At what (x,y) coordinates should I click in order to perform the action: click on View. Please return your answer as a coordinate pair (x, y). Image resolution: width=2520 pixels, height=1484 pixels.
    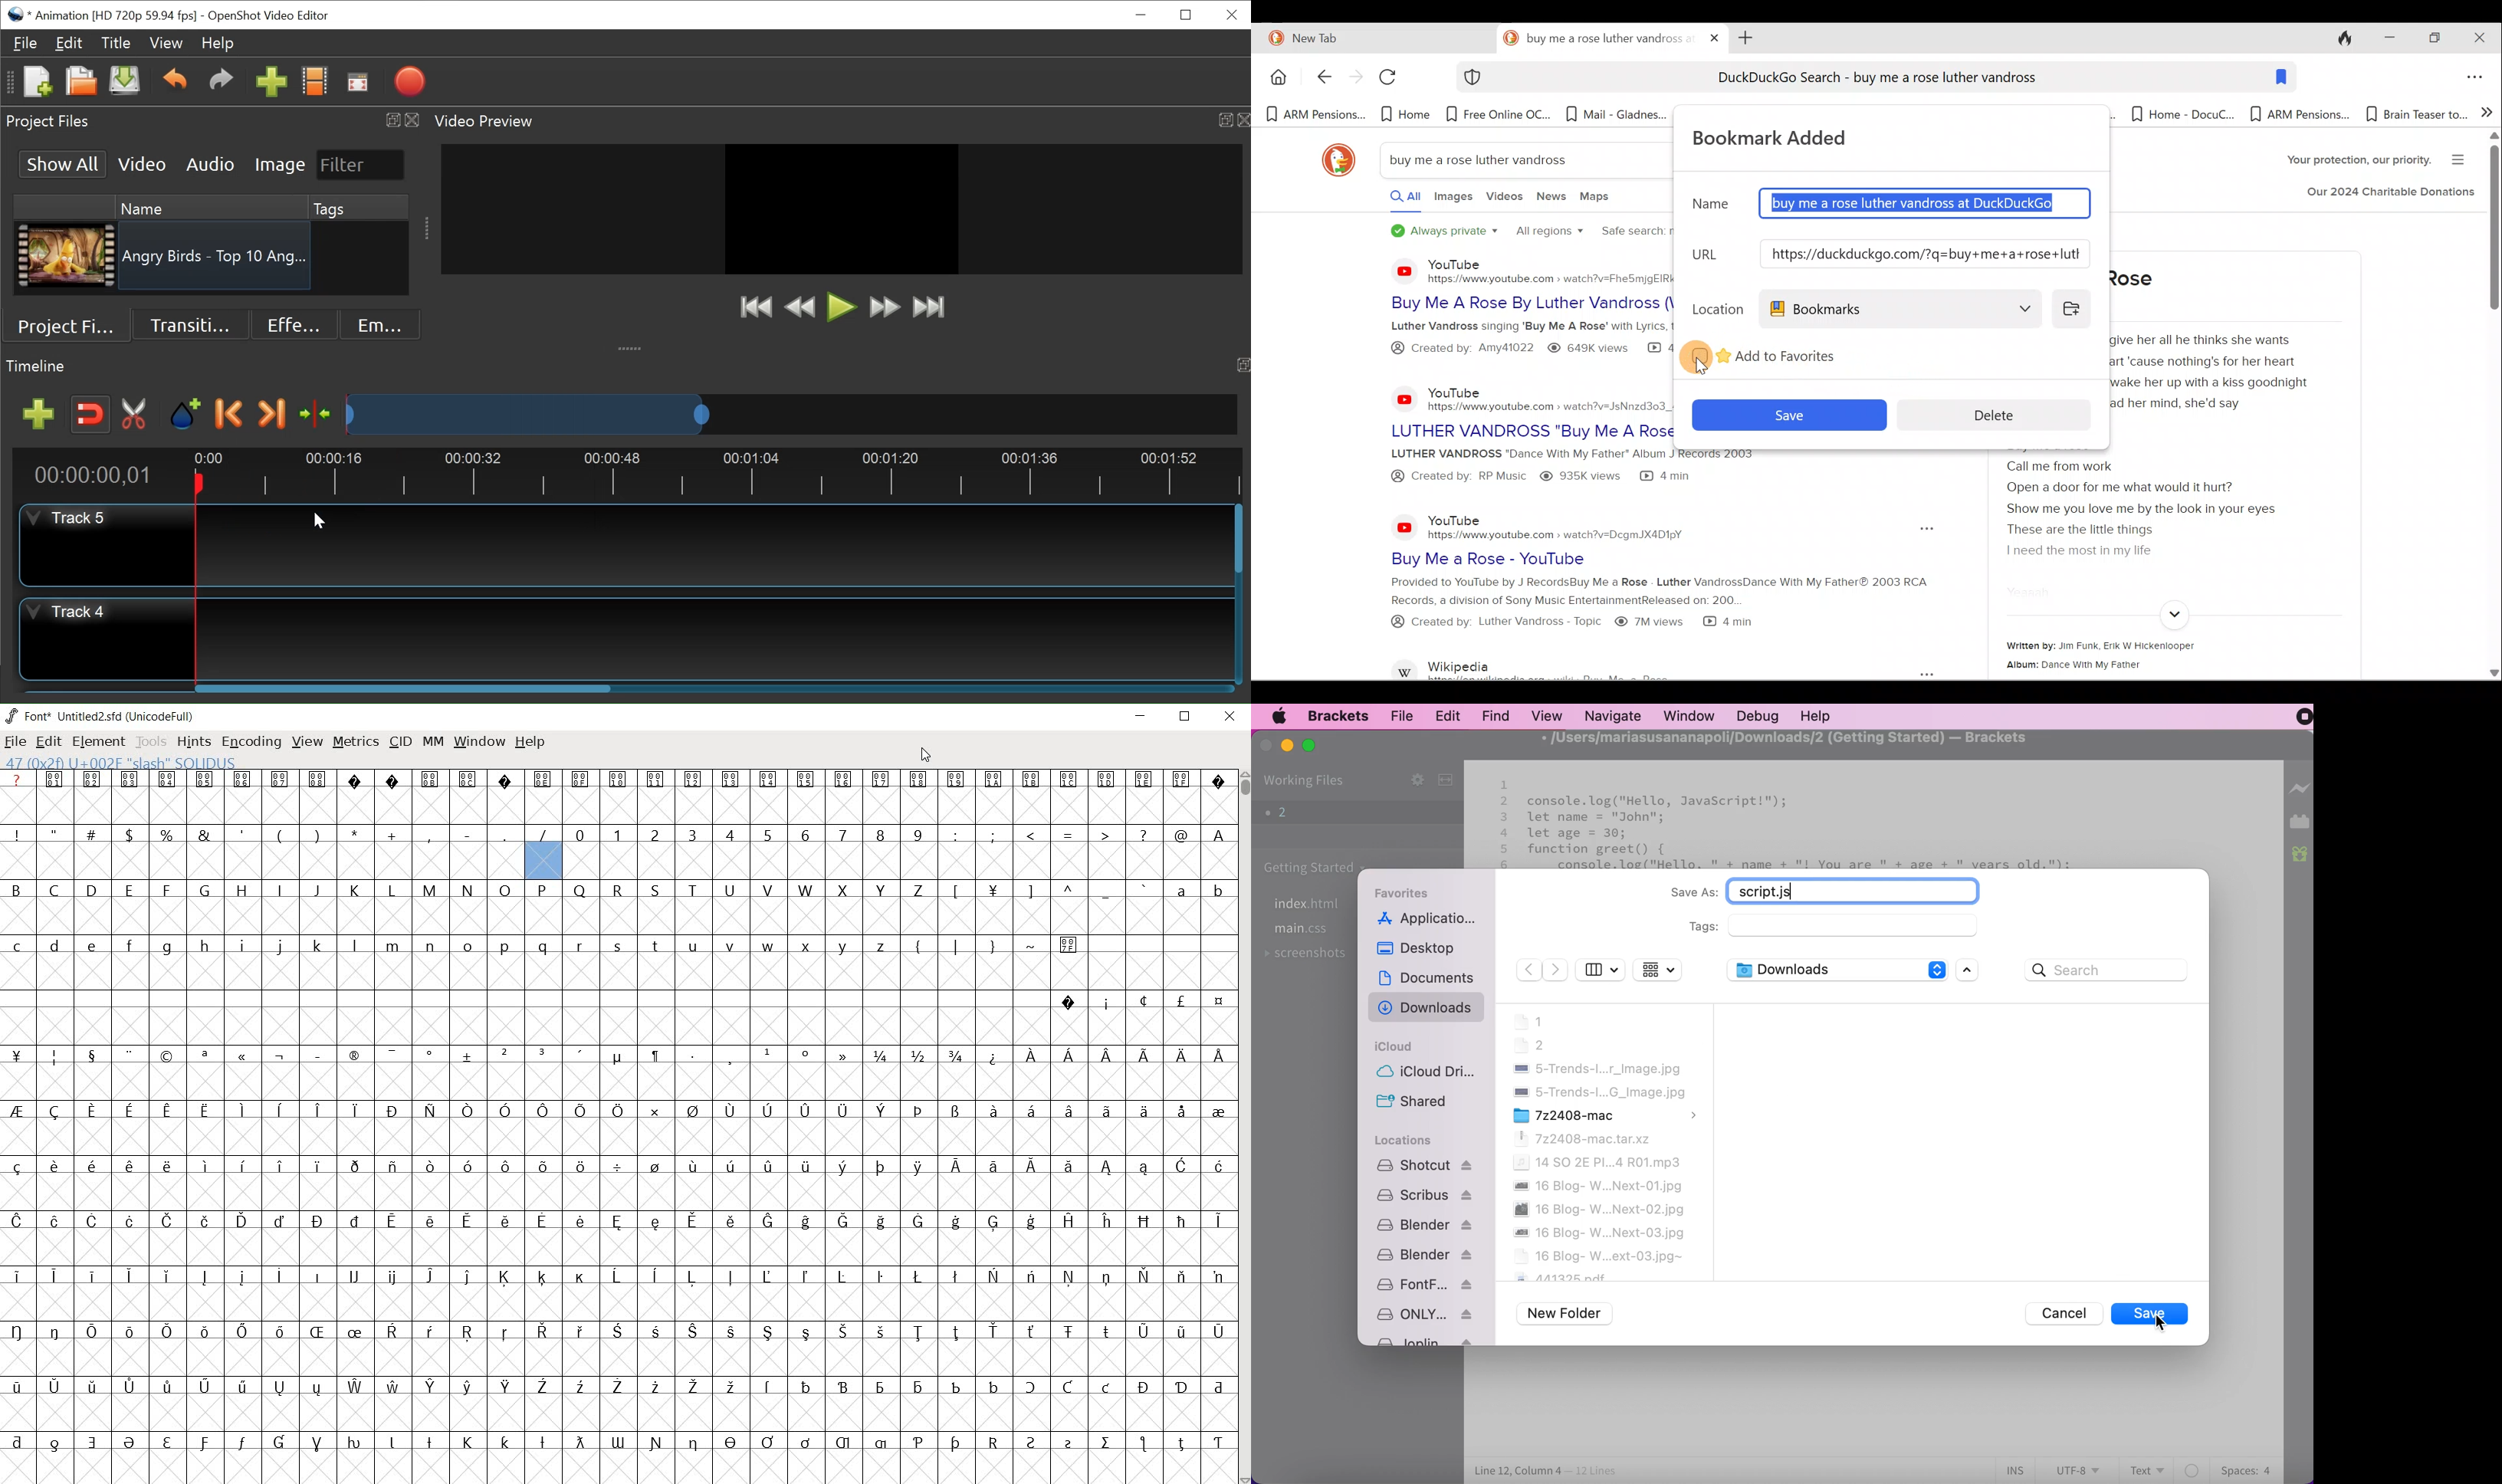
    Looking at the image, I should click on (166, 42).